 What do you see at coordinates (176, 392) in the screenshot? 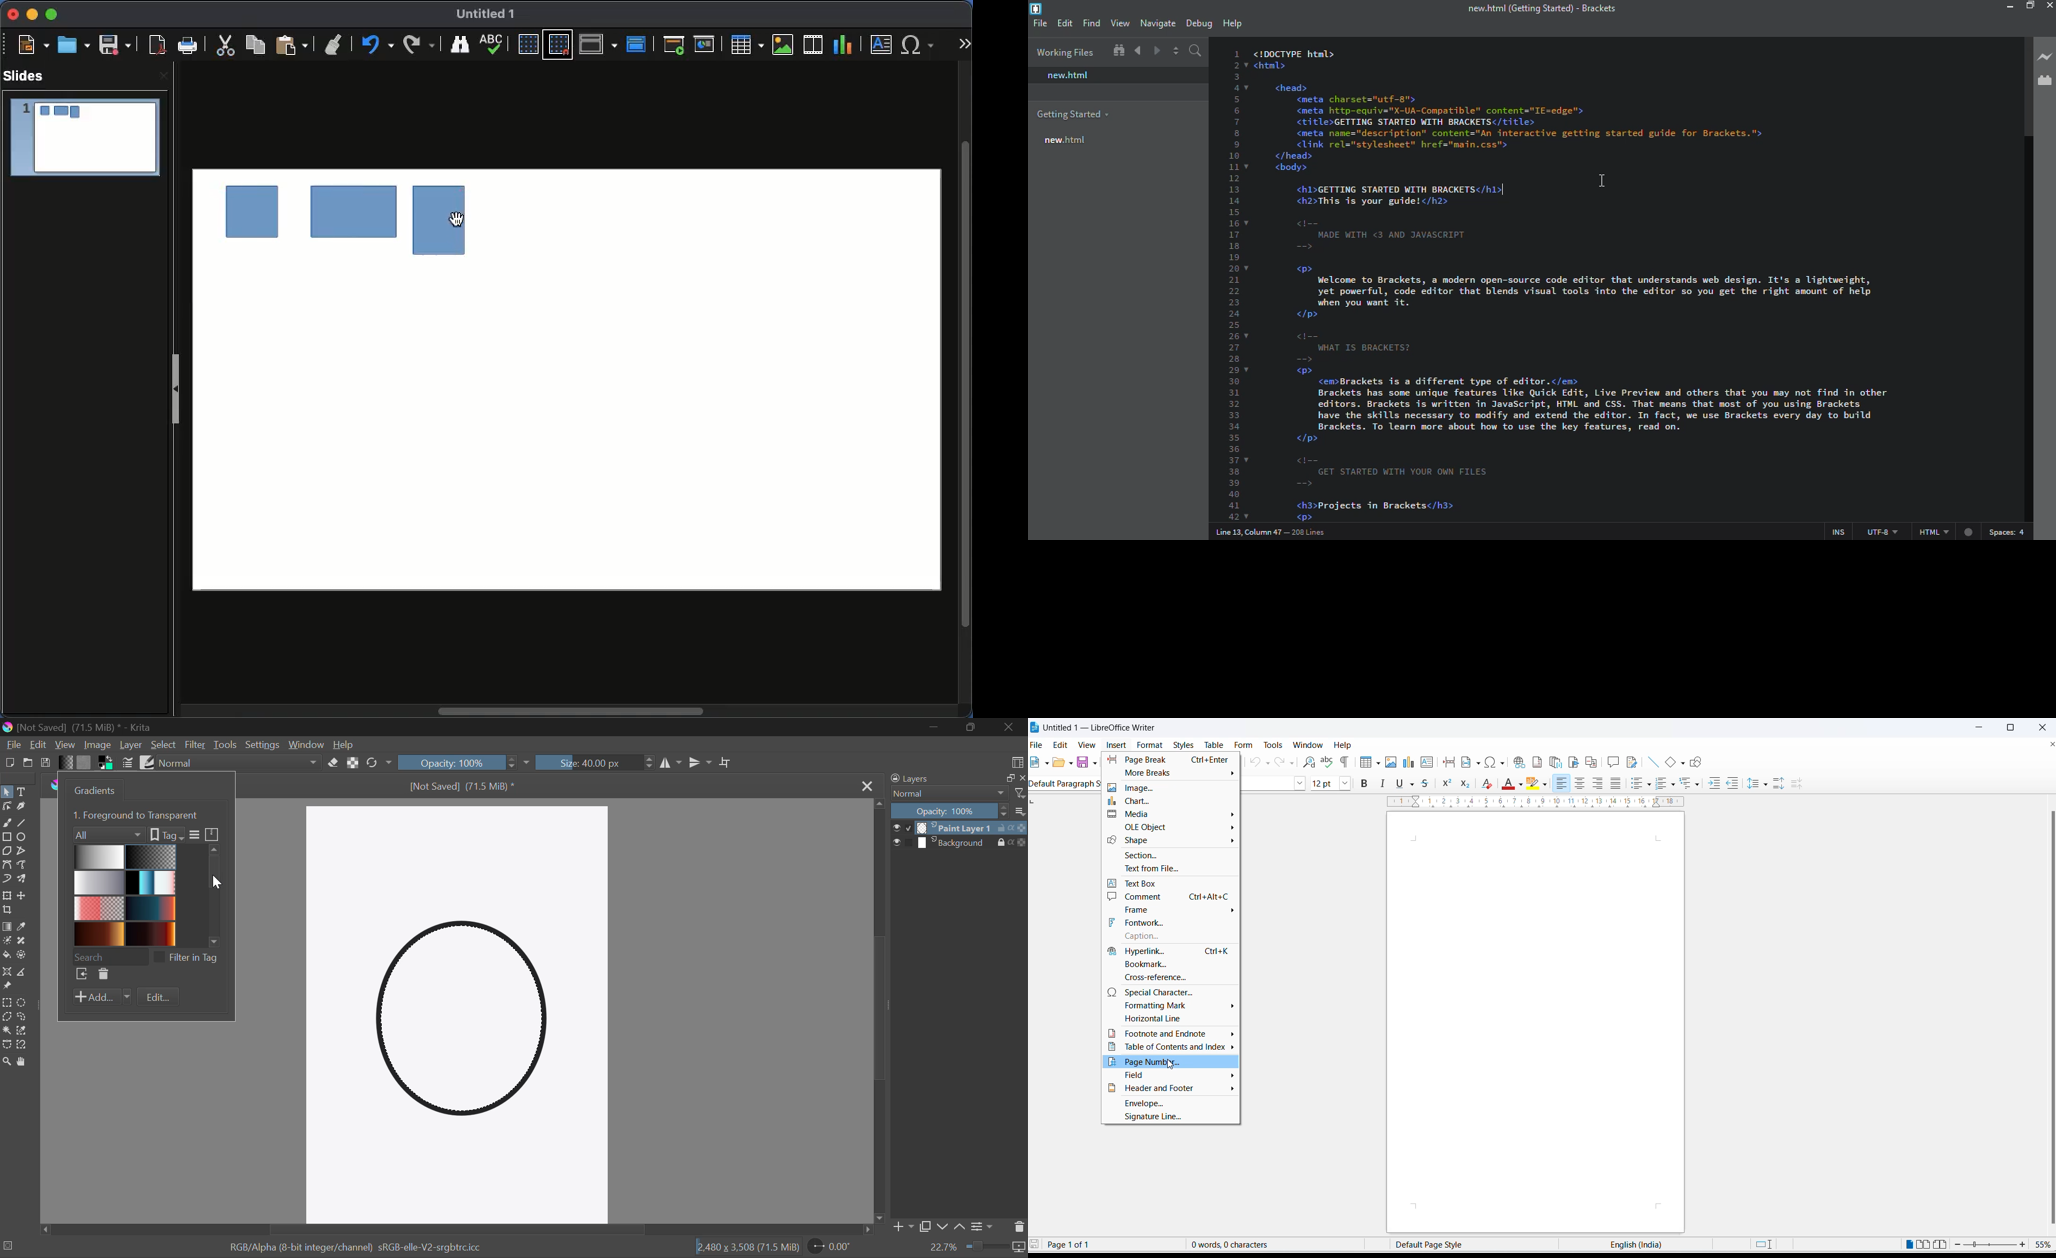
I see `Slide panel` at bounding box center [176, 392].